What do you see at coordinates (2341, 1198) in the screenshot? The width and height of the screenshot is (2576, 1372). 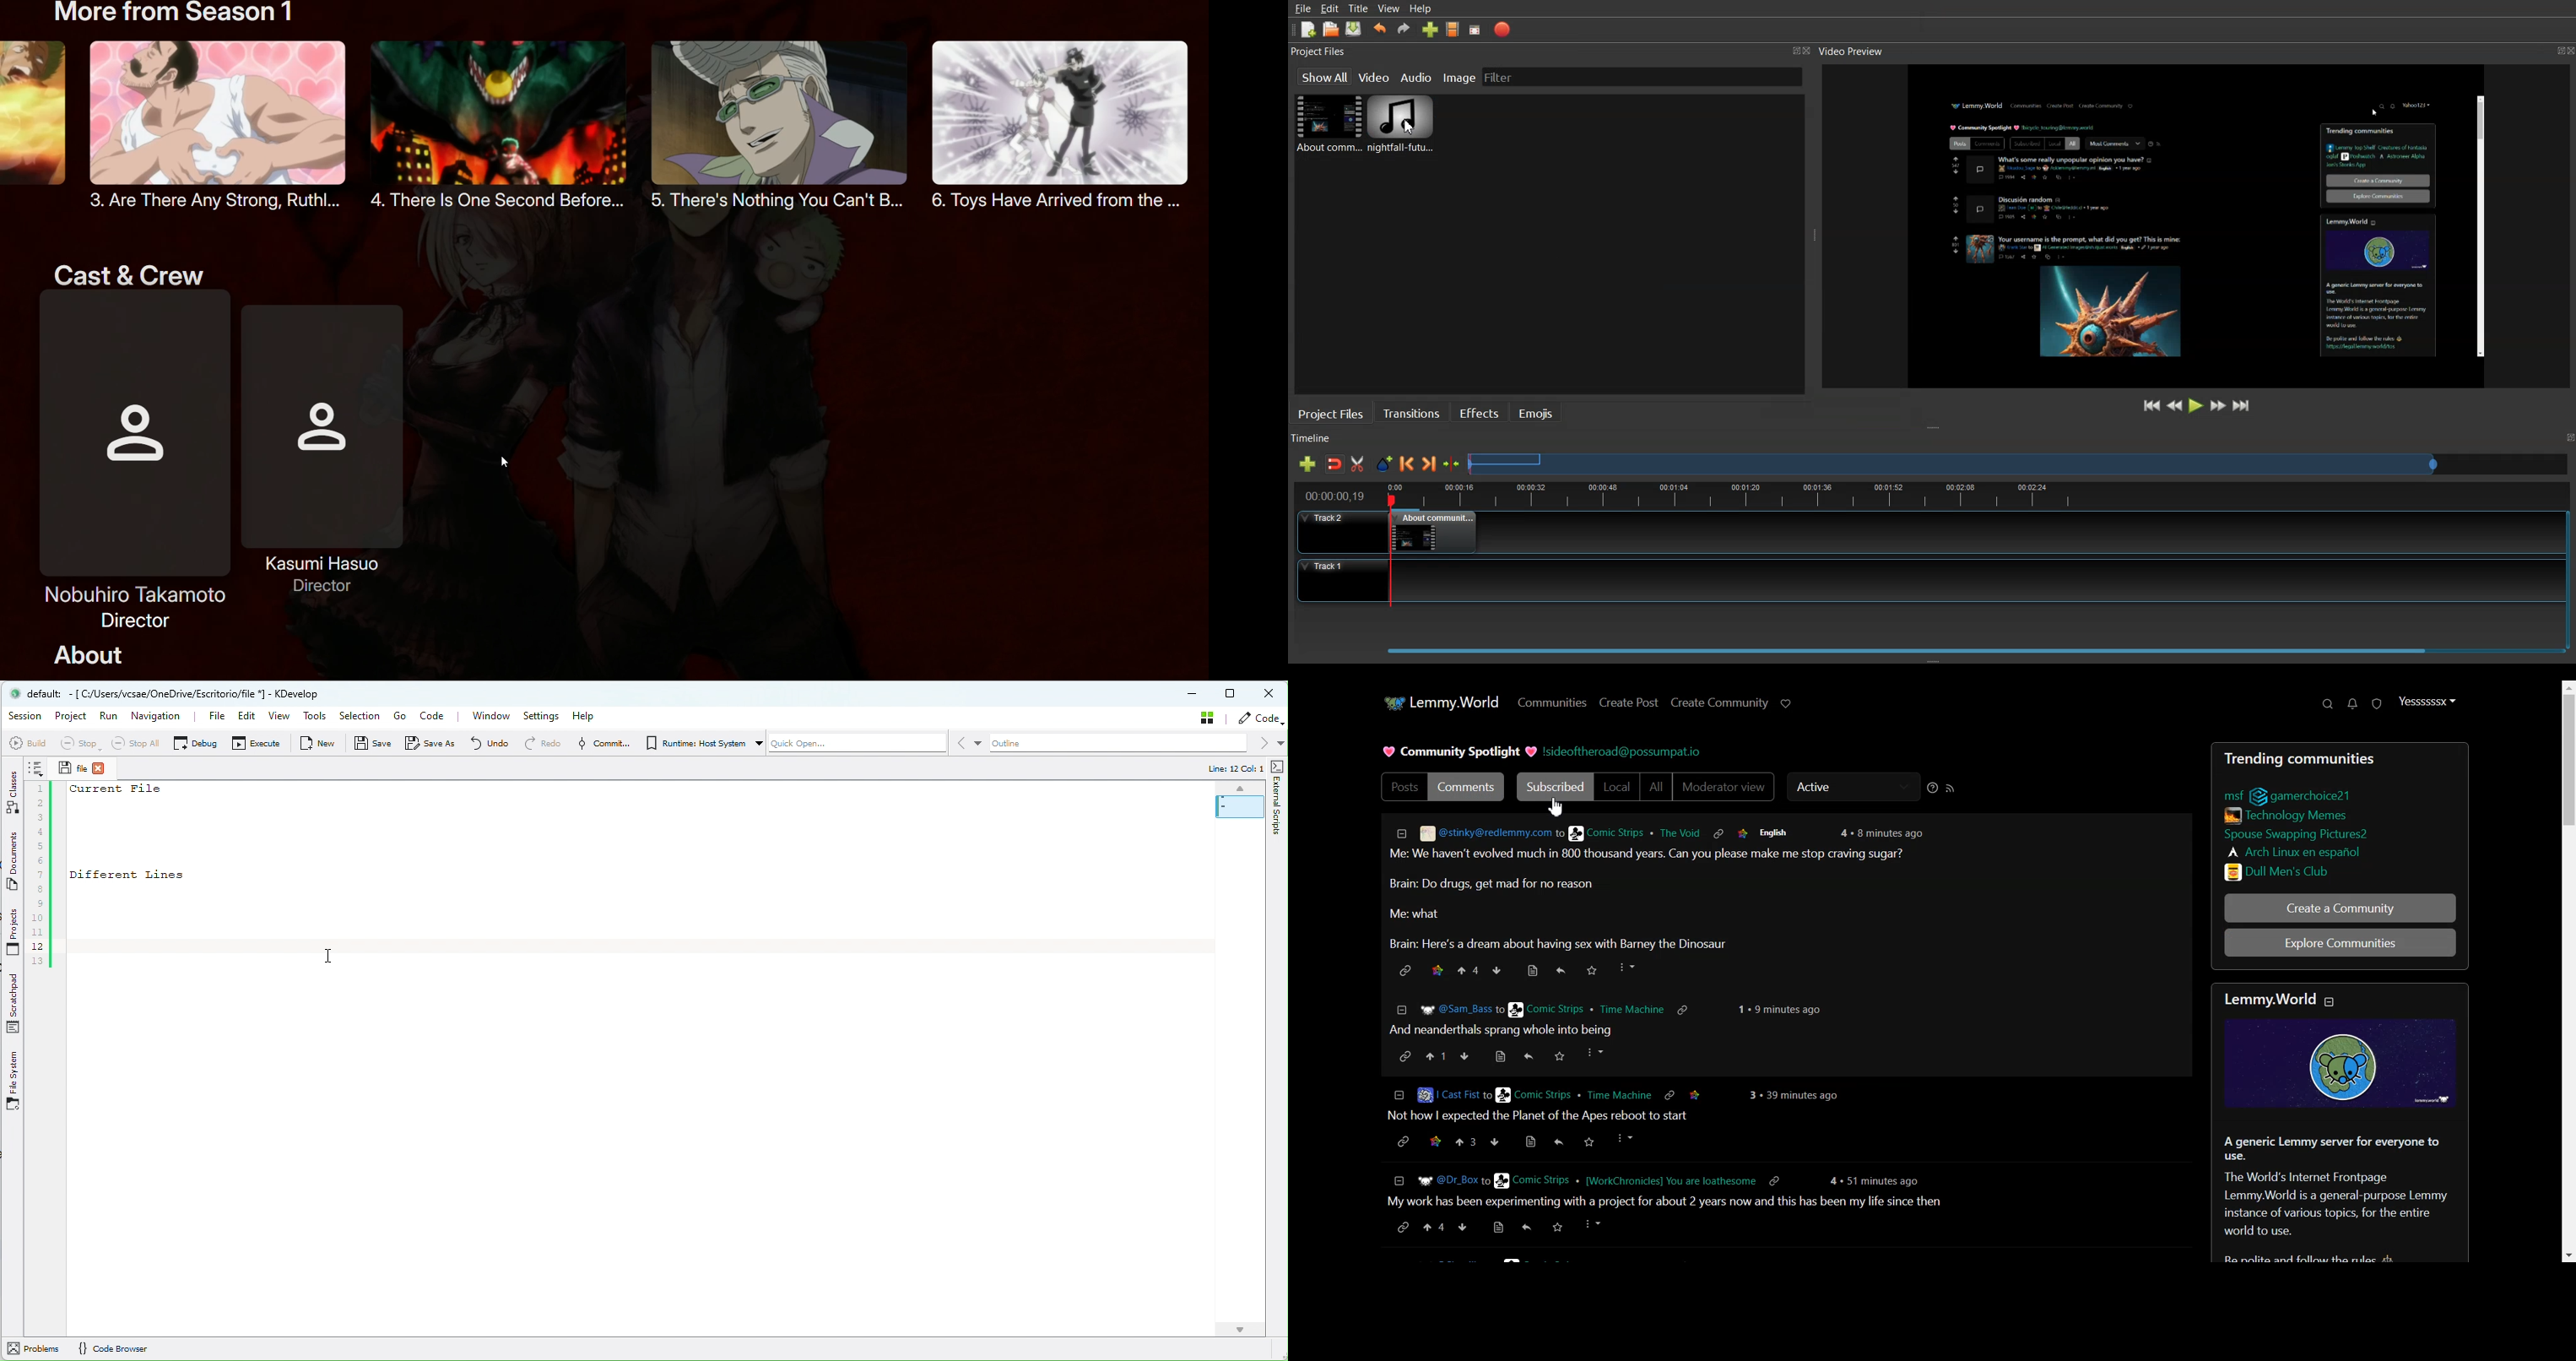 I see `Text` at bounding box center [2341, 1198].